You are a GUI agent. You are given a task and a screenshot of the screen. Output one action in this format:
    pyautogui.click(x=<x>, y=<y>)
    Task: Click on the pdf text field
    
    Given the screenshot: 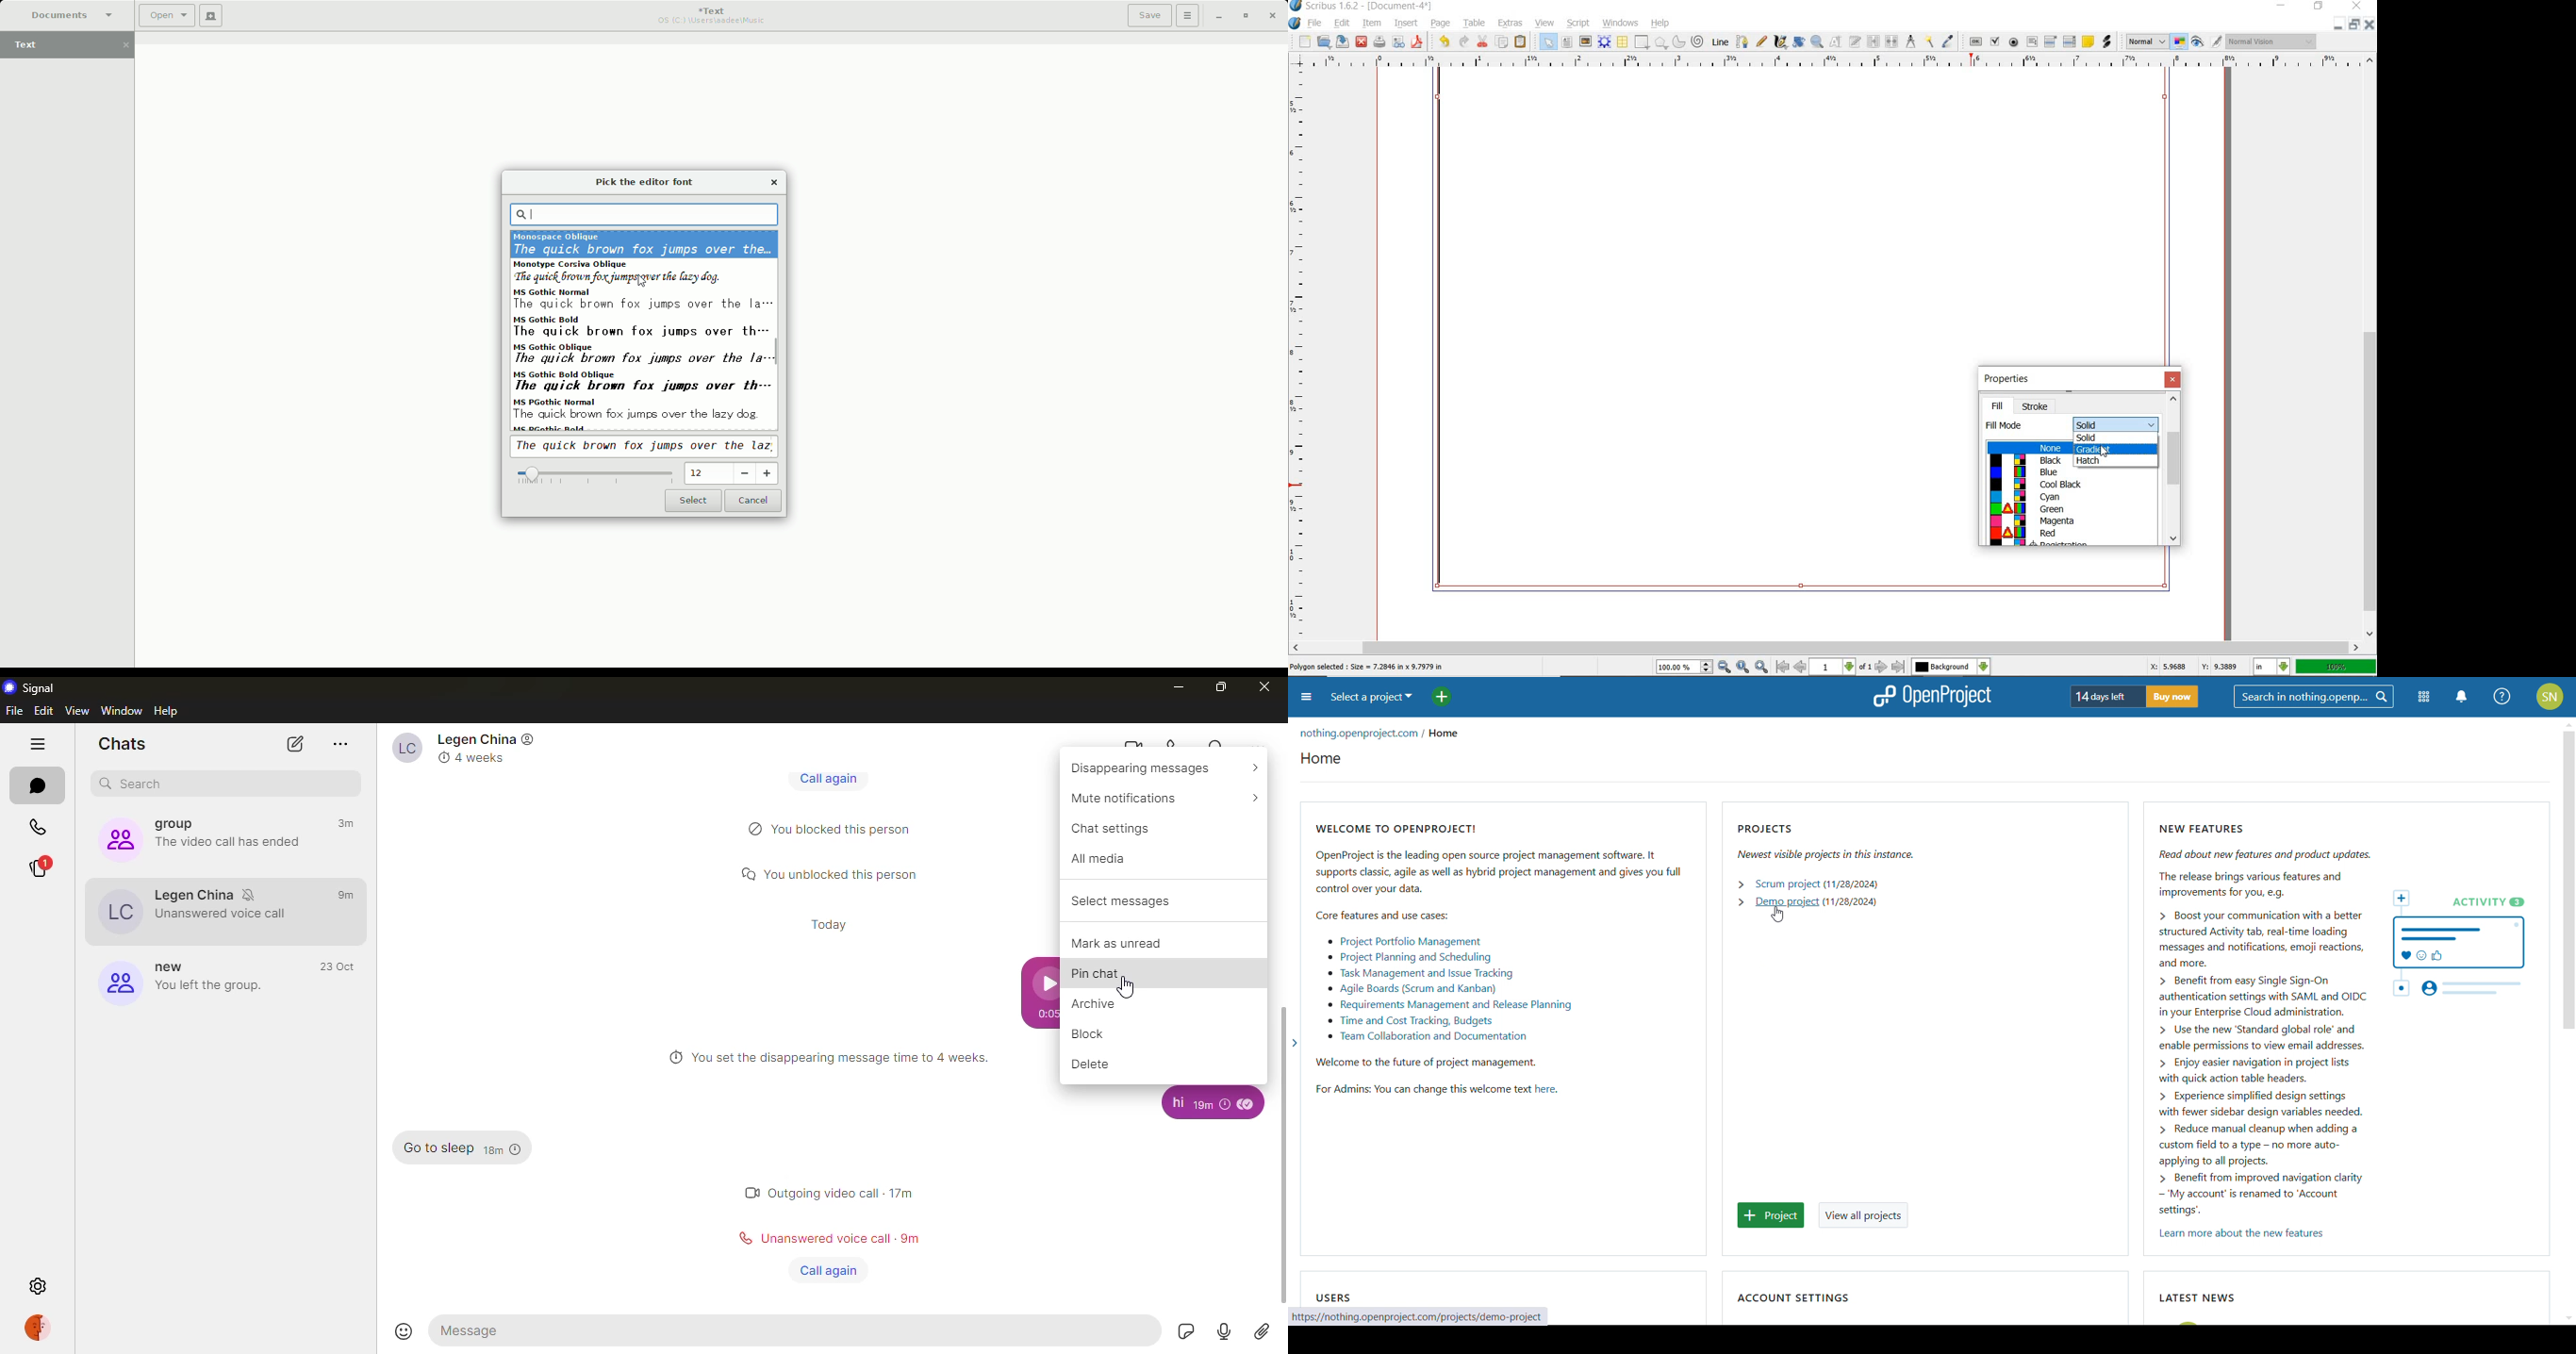 What is the action you would take?
    pyautogui.click(x=2032, y=42)
    